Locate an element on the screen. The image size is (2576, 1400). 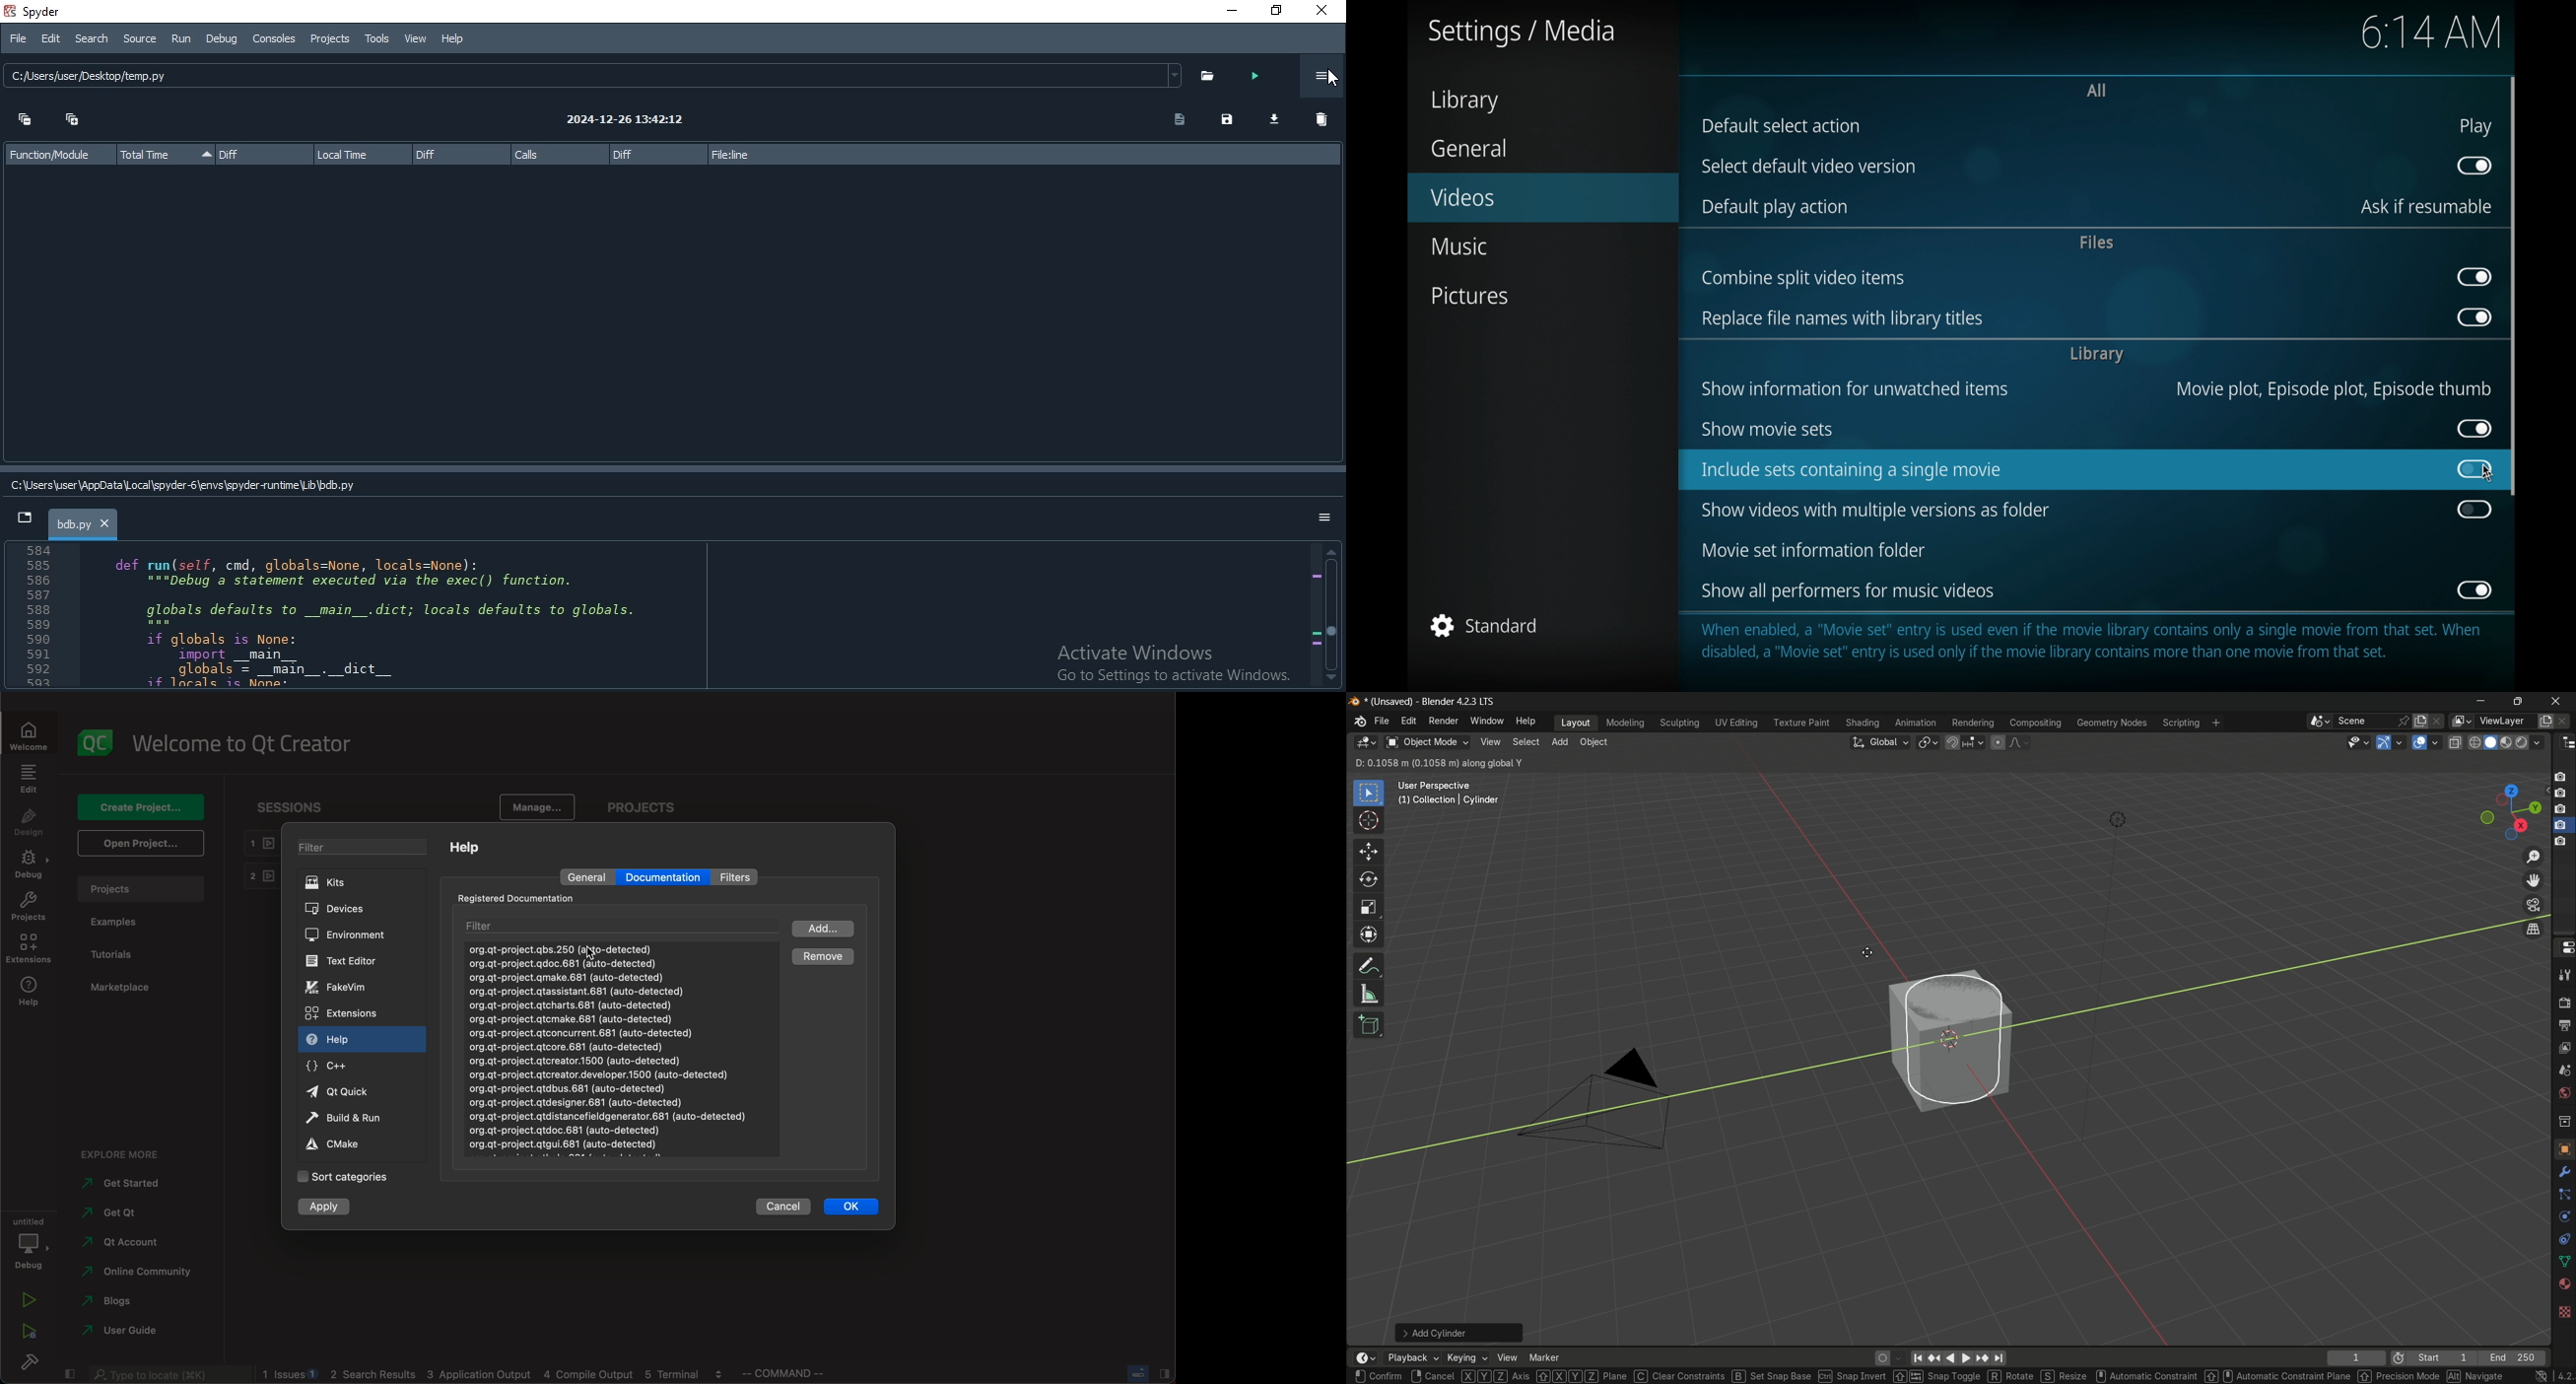
library is located at coordinates (2096, 354).